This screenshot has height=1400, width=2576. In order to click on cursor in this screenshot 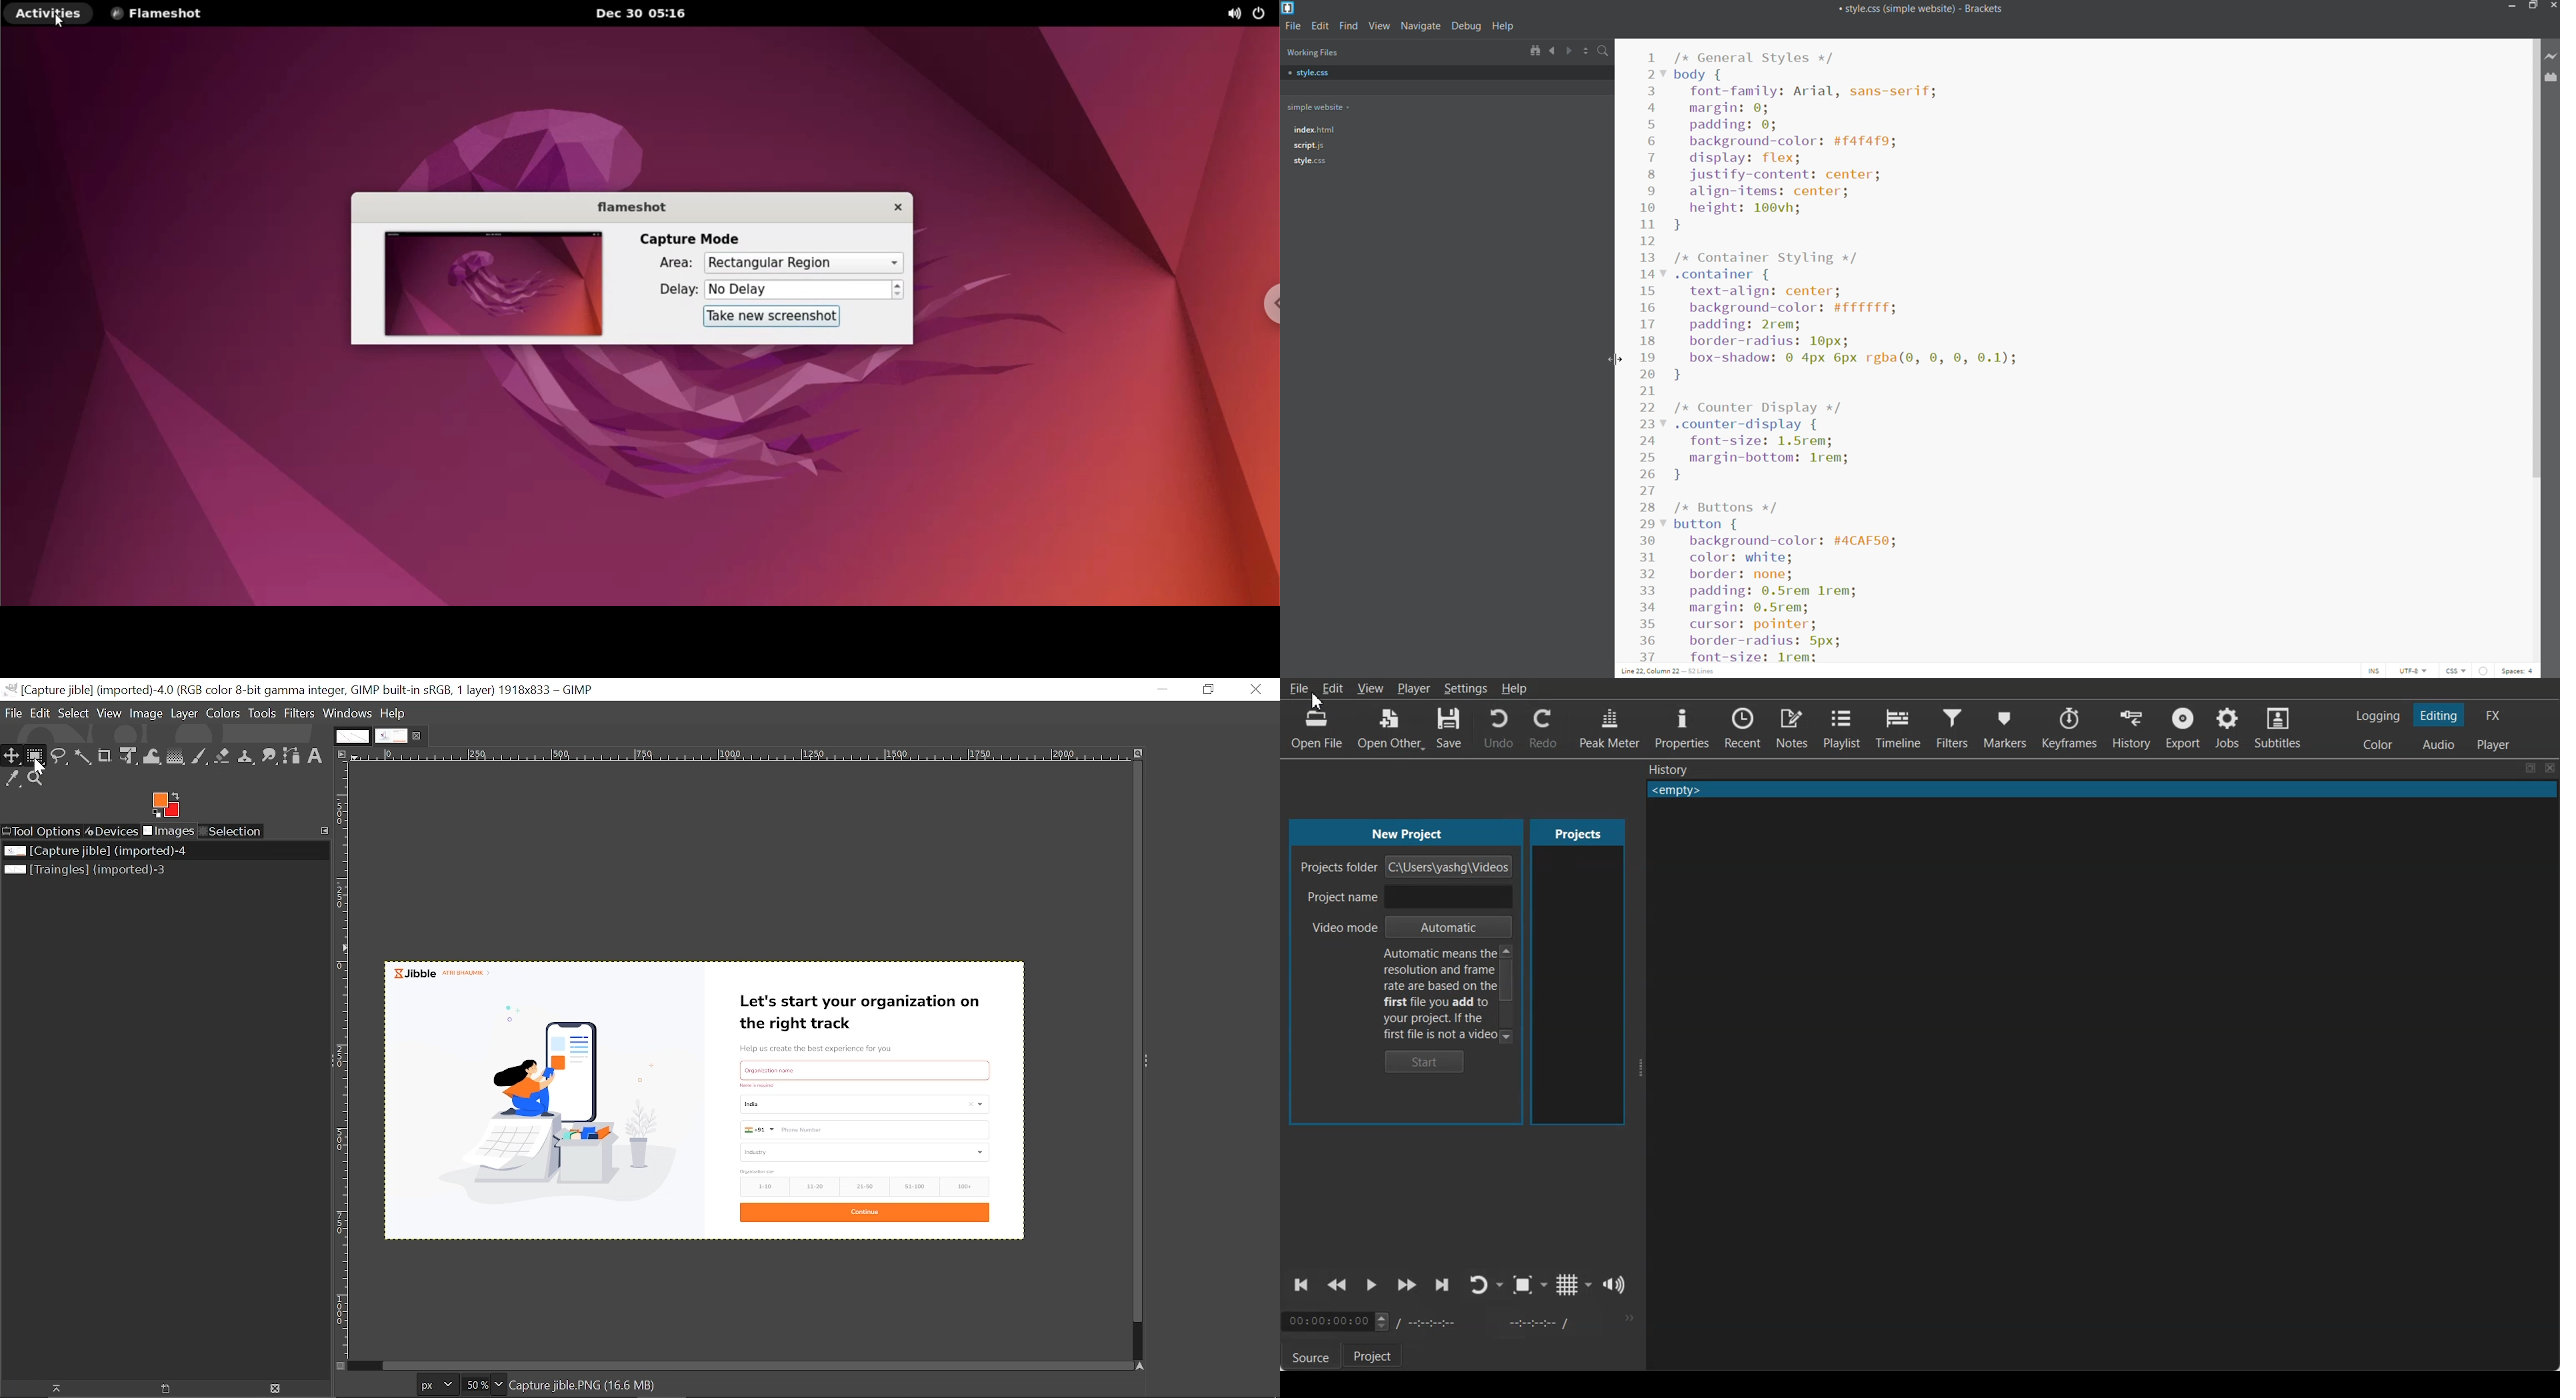, I will do `click(1315, 701)`.